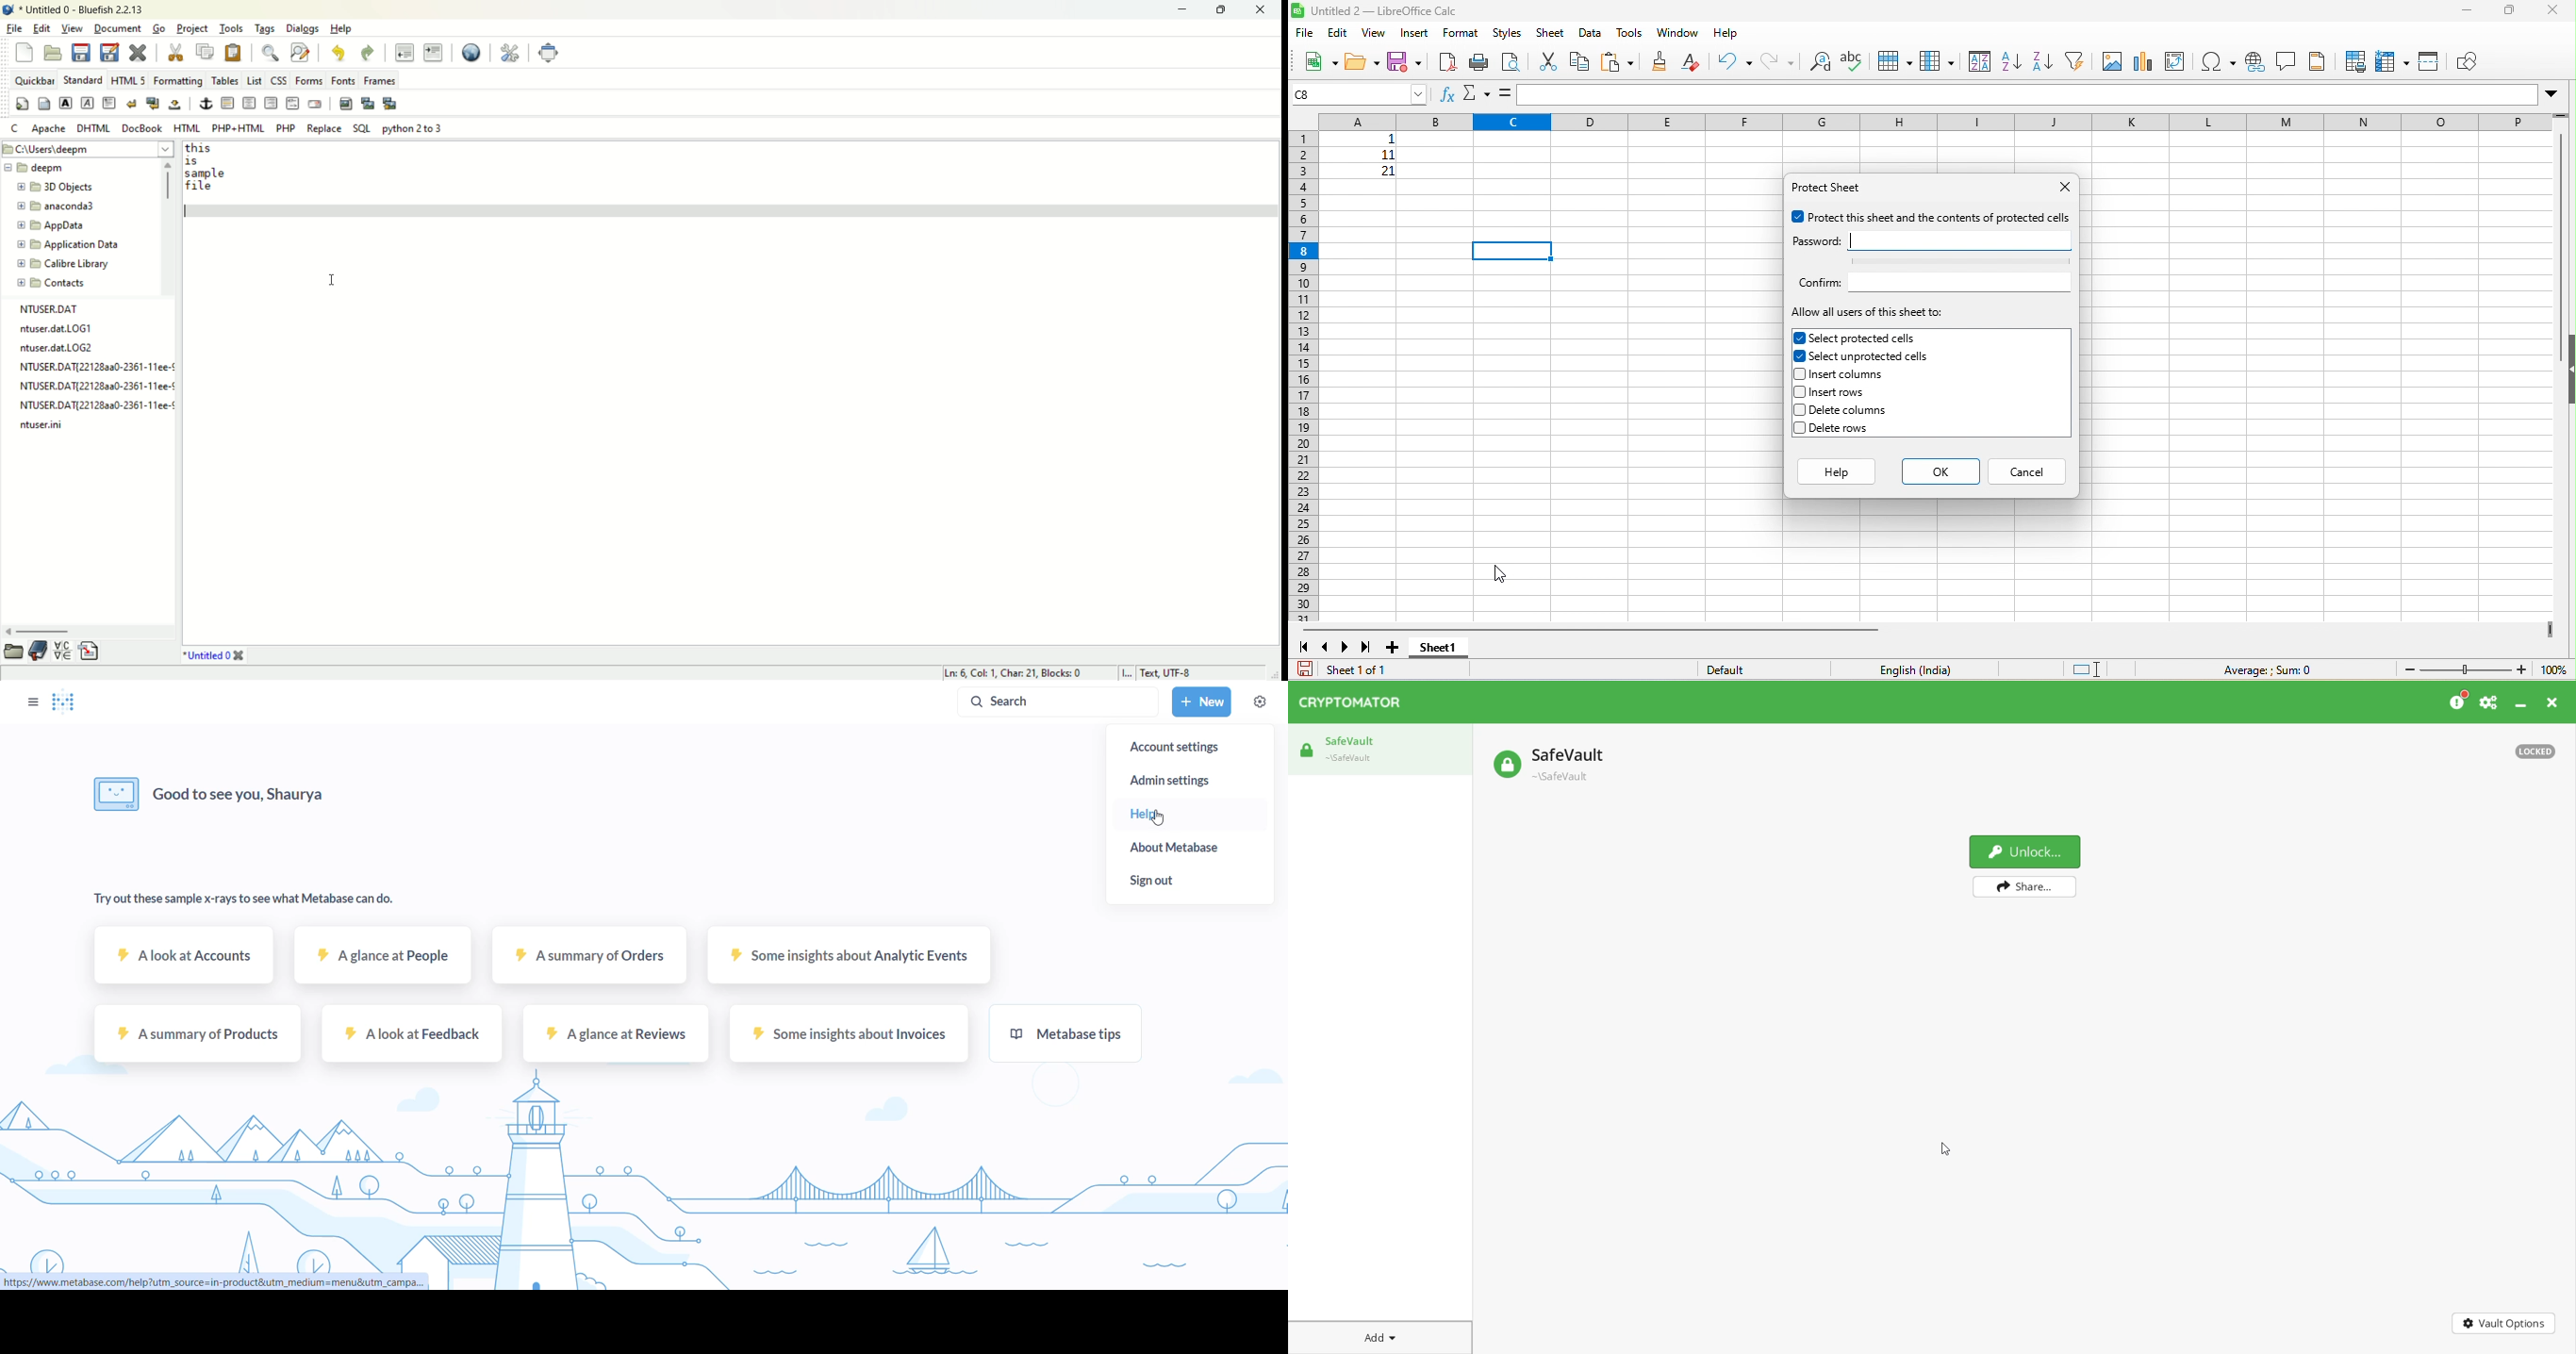  Describe the element at coordinates (2547, 628) in the screenshot. I see `drag to view more columns` at that location.